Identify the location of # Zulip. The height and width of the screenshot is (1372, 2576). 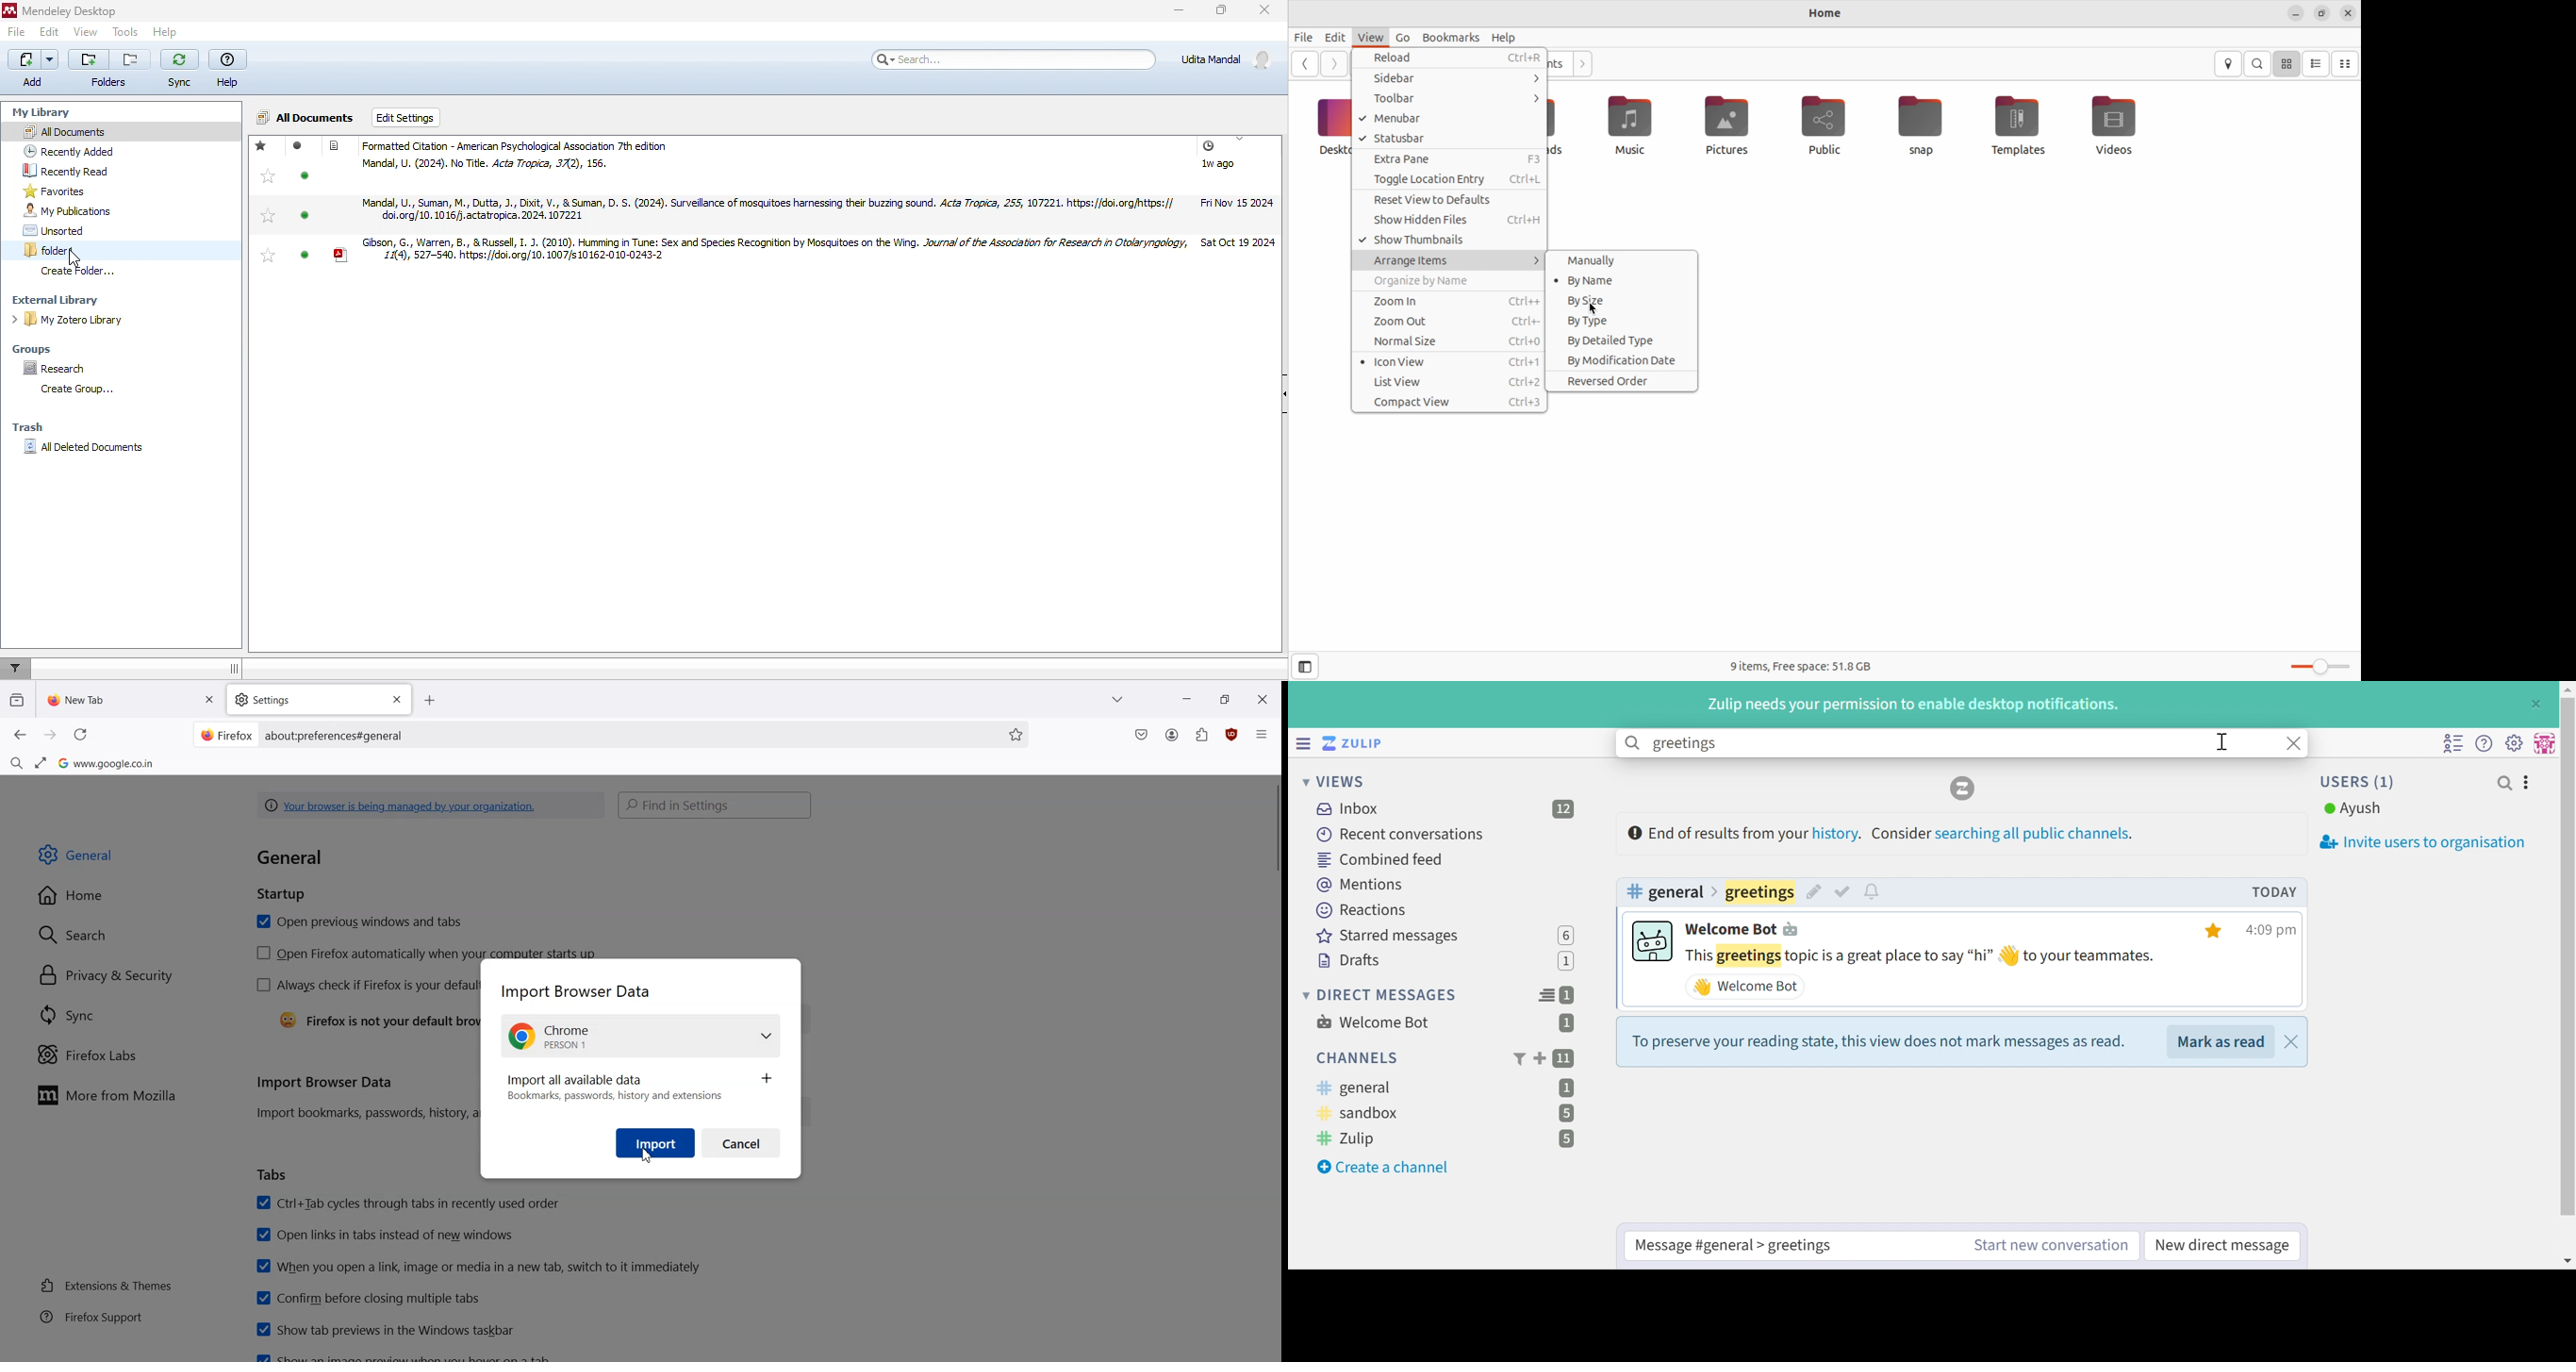
(1351, 1140).